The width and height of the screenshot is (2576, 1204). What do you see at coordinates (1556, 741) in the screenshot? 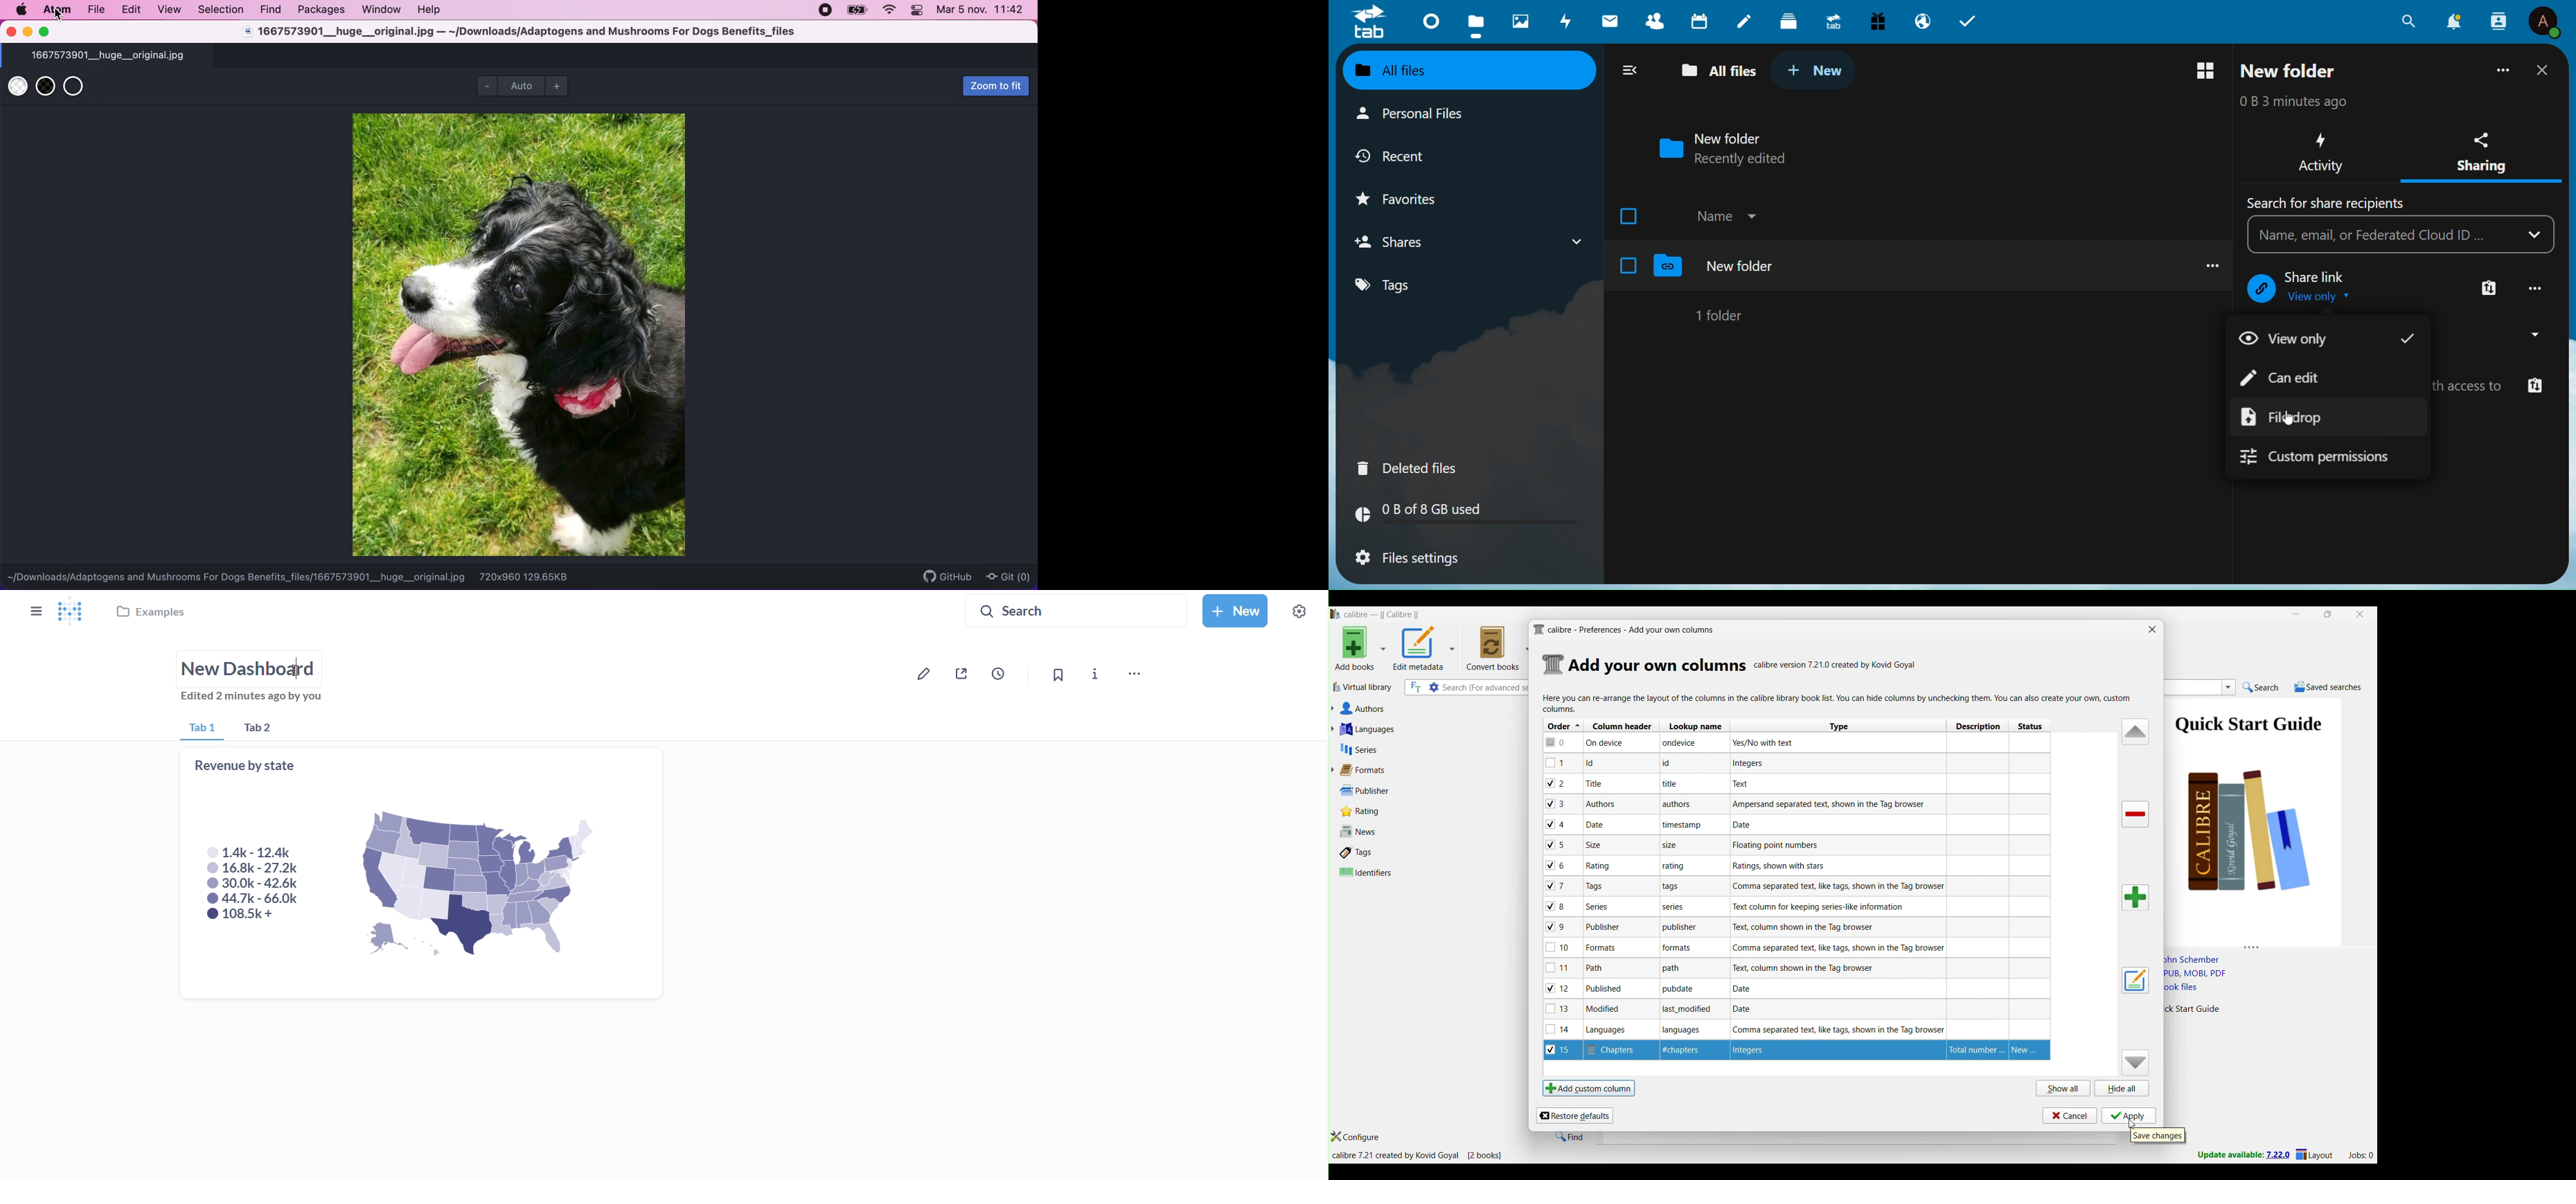
I see `checkbox - 0` at bounding box center [1556, 741].